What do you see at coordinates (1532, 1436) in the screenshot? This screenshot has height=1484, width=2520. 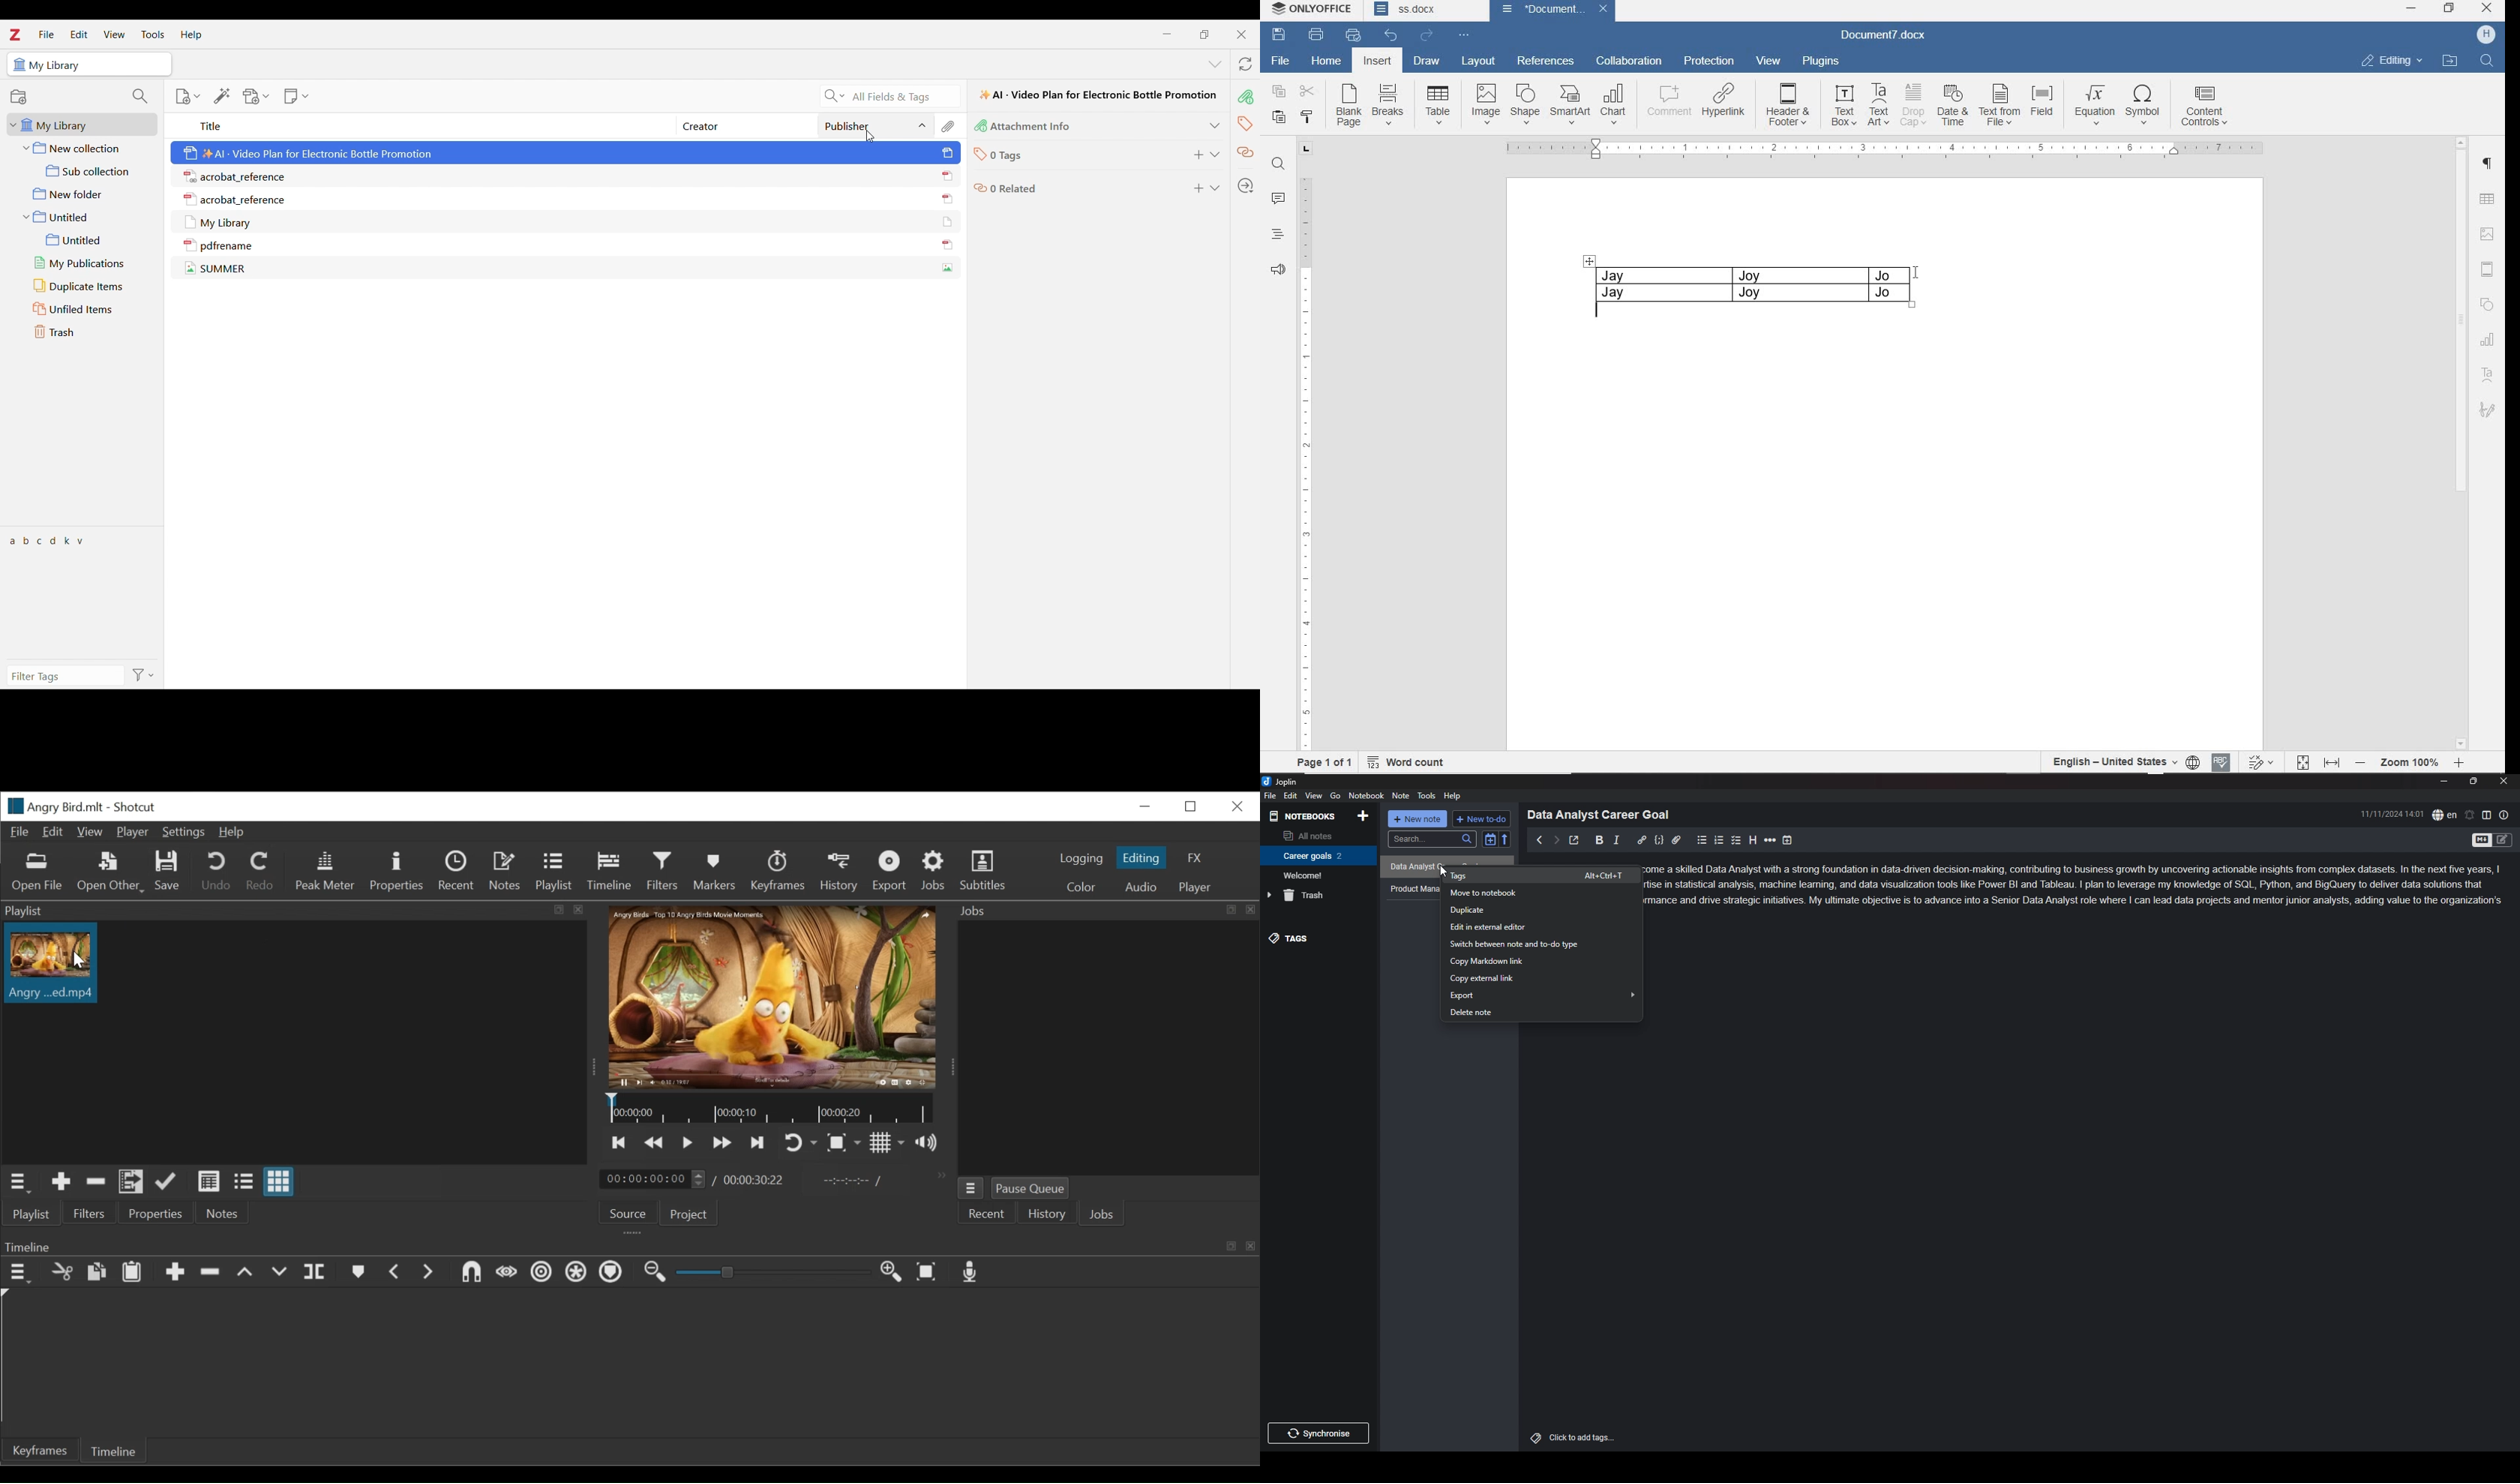 I see `Tags` at bounding box center [1532, 1436].